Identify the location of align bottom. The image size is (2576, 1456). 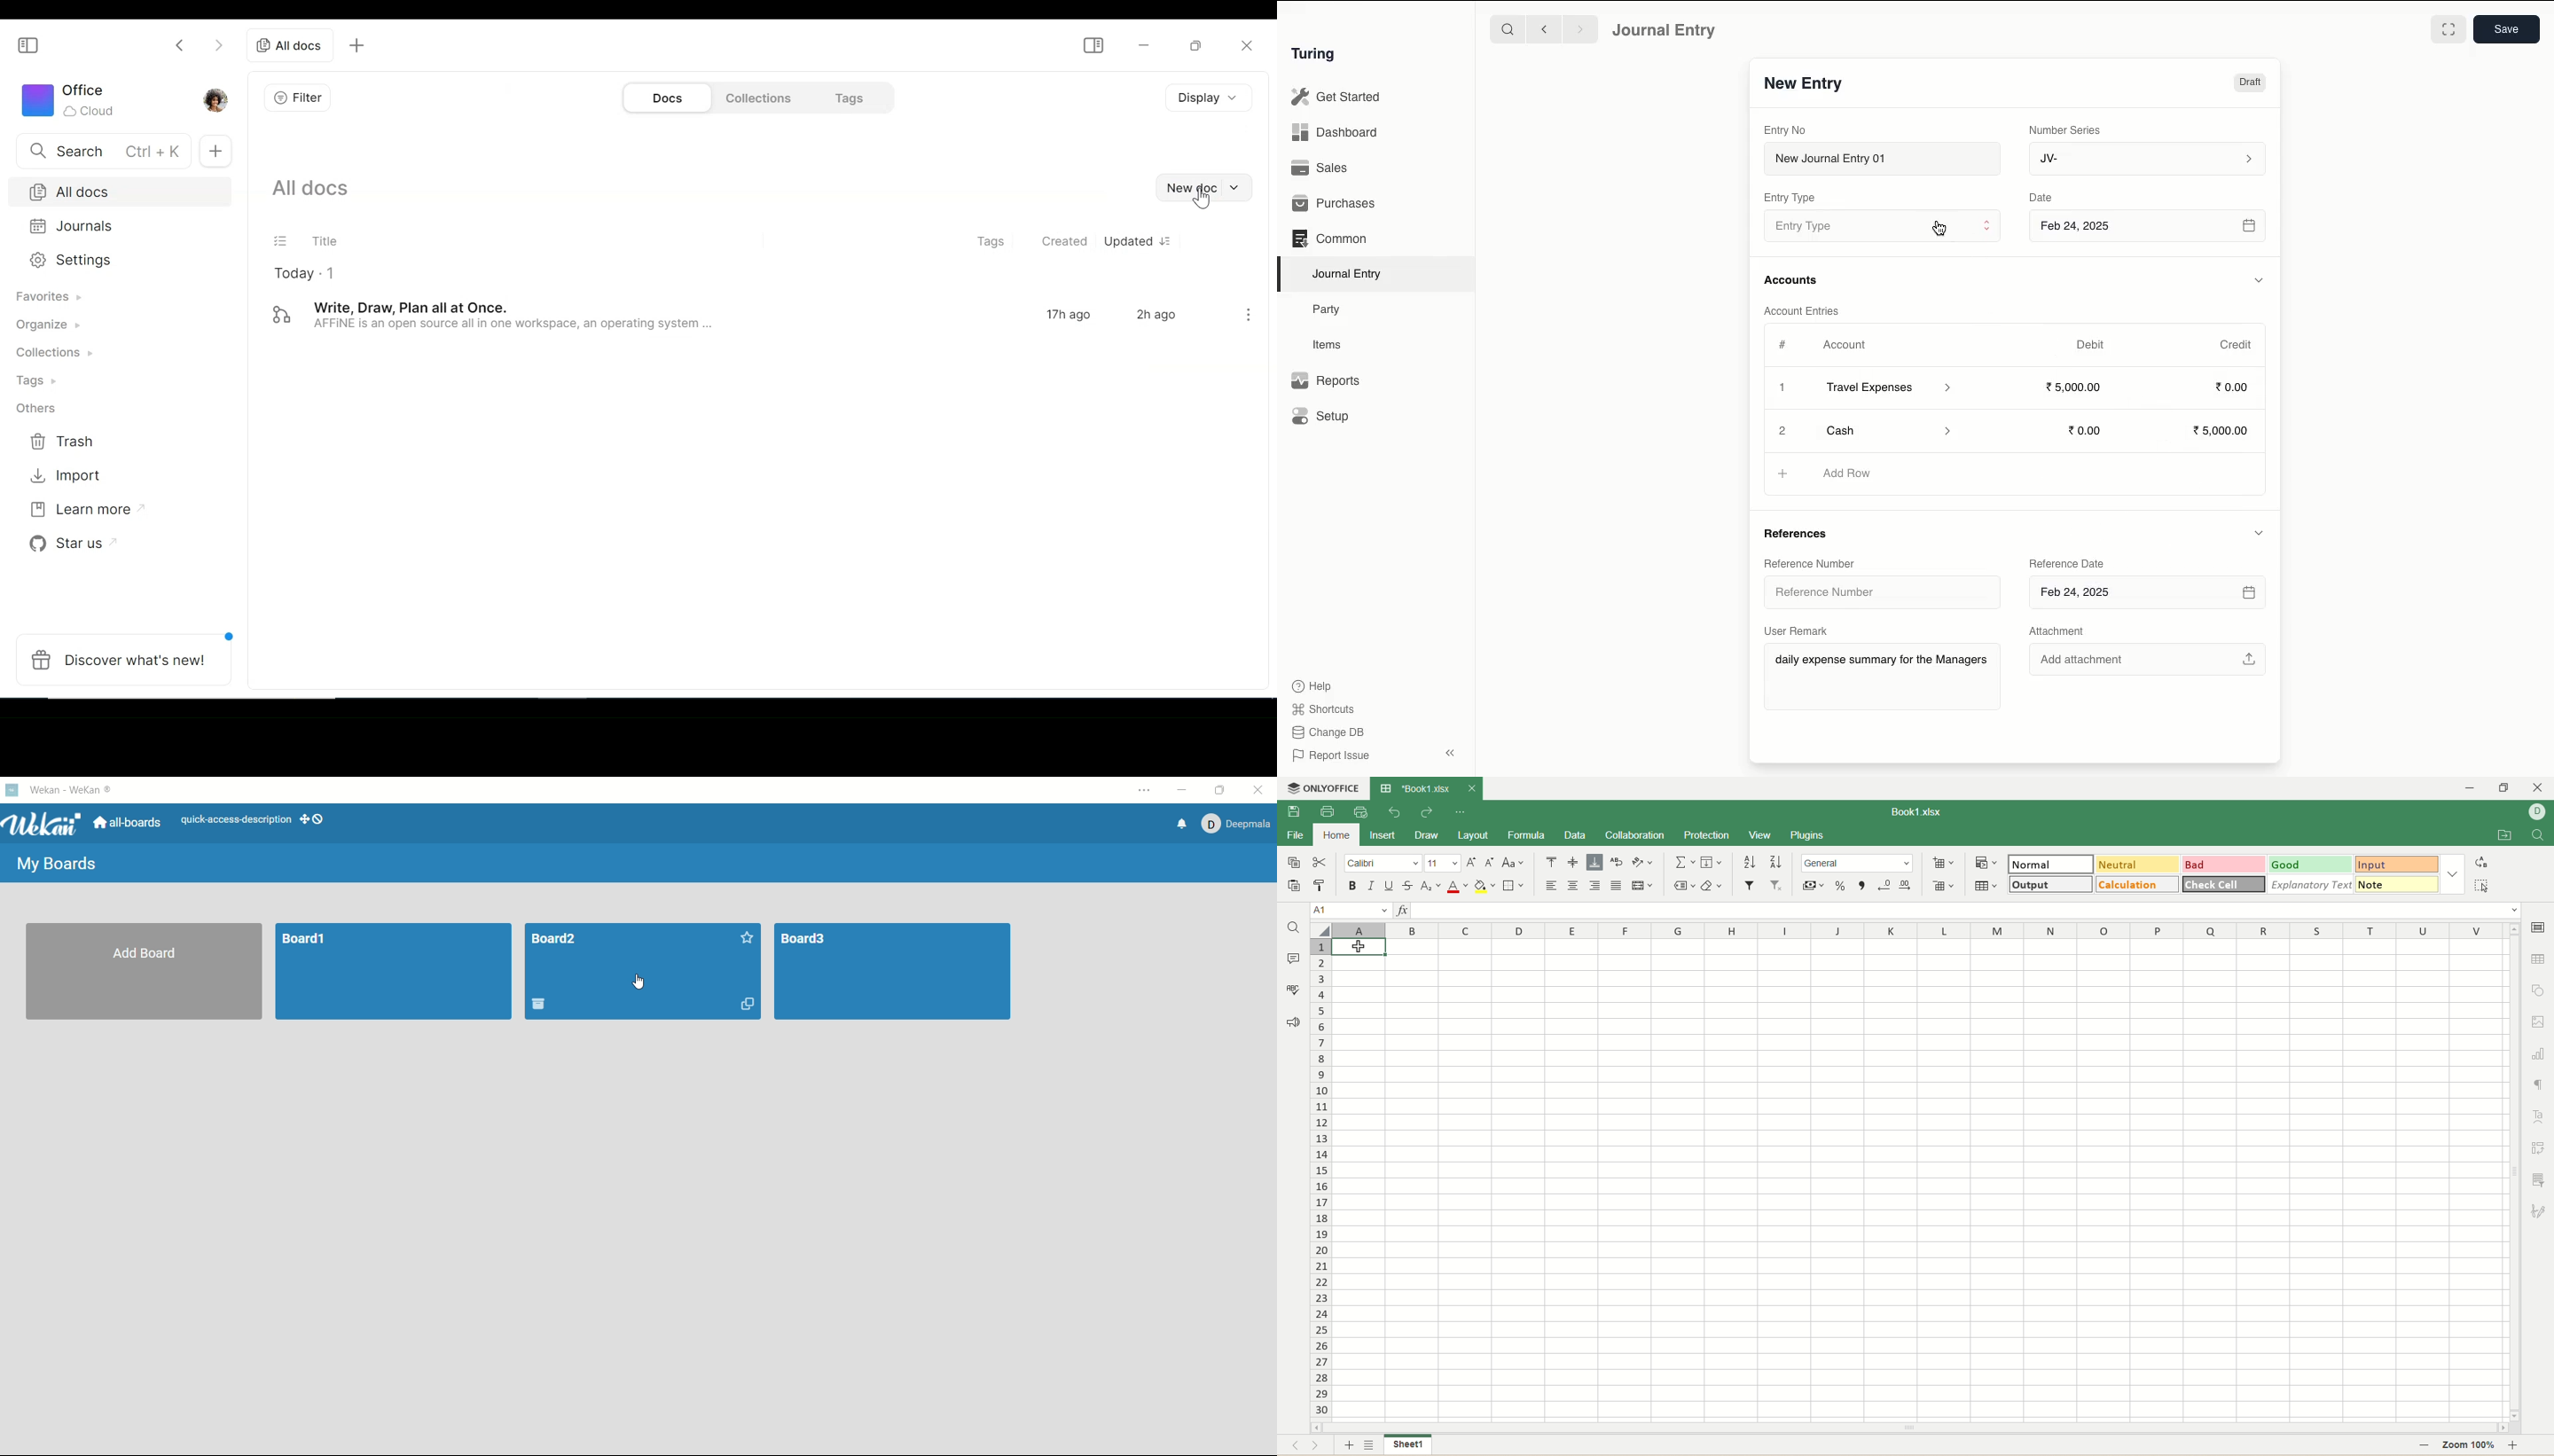
(1594, 863).